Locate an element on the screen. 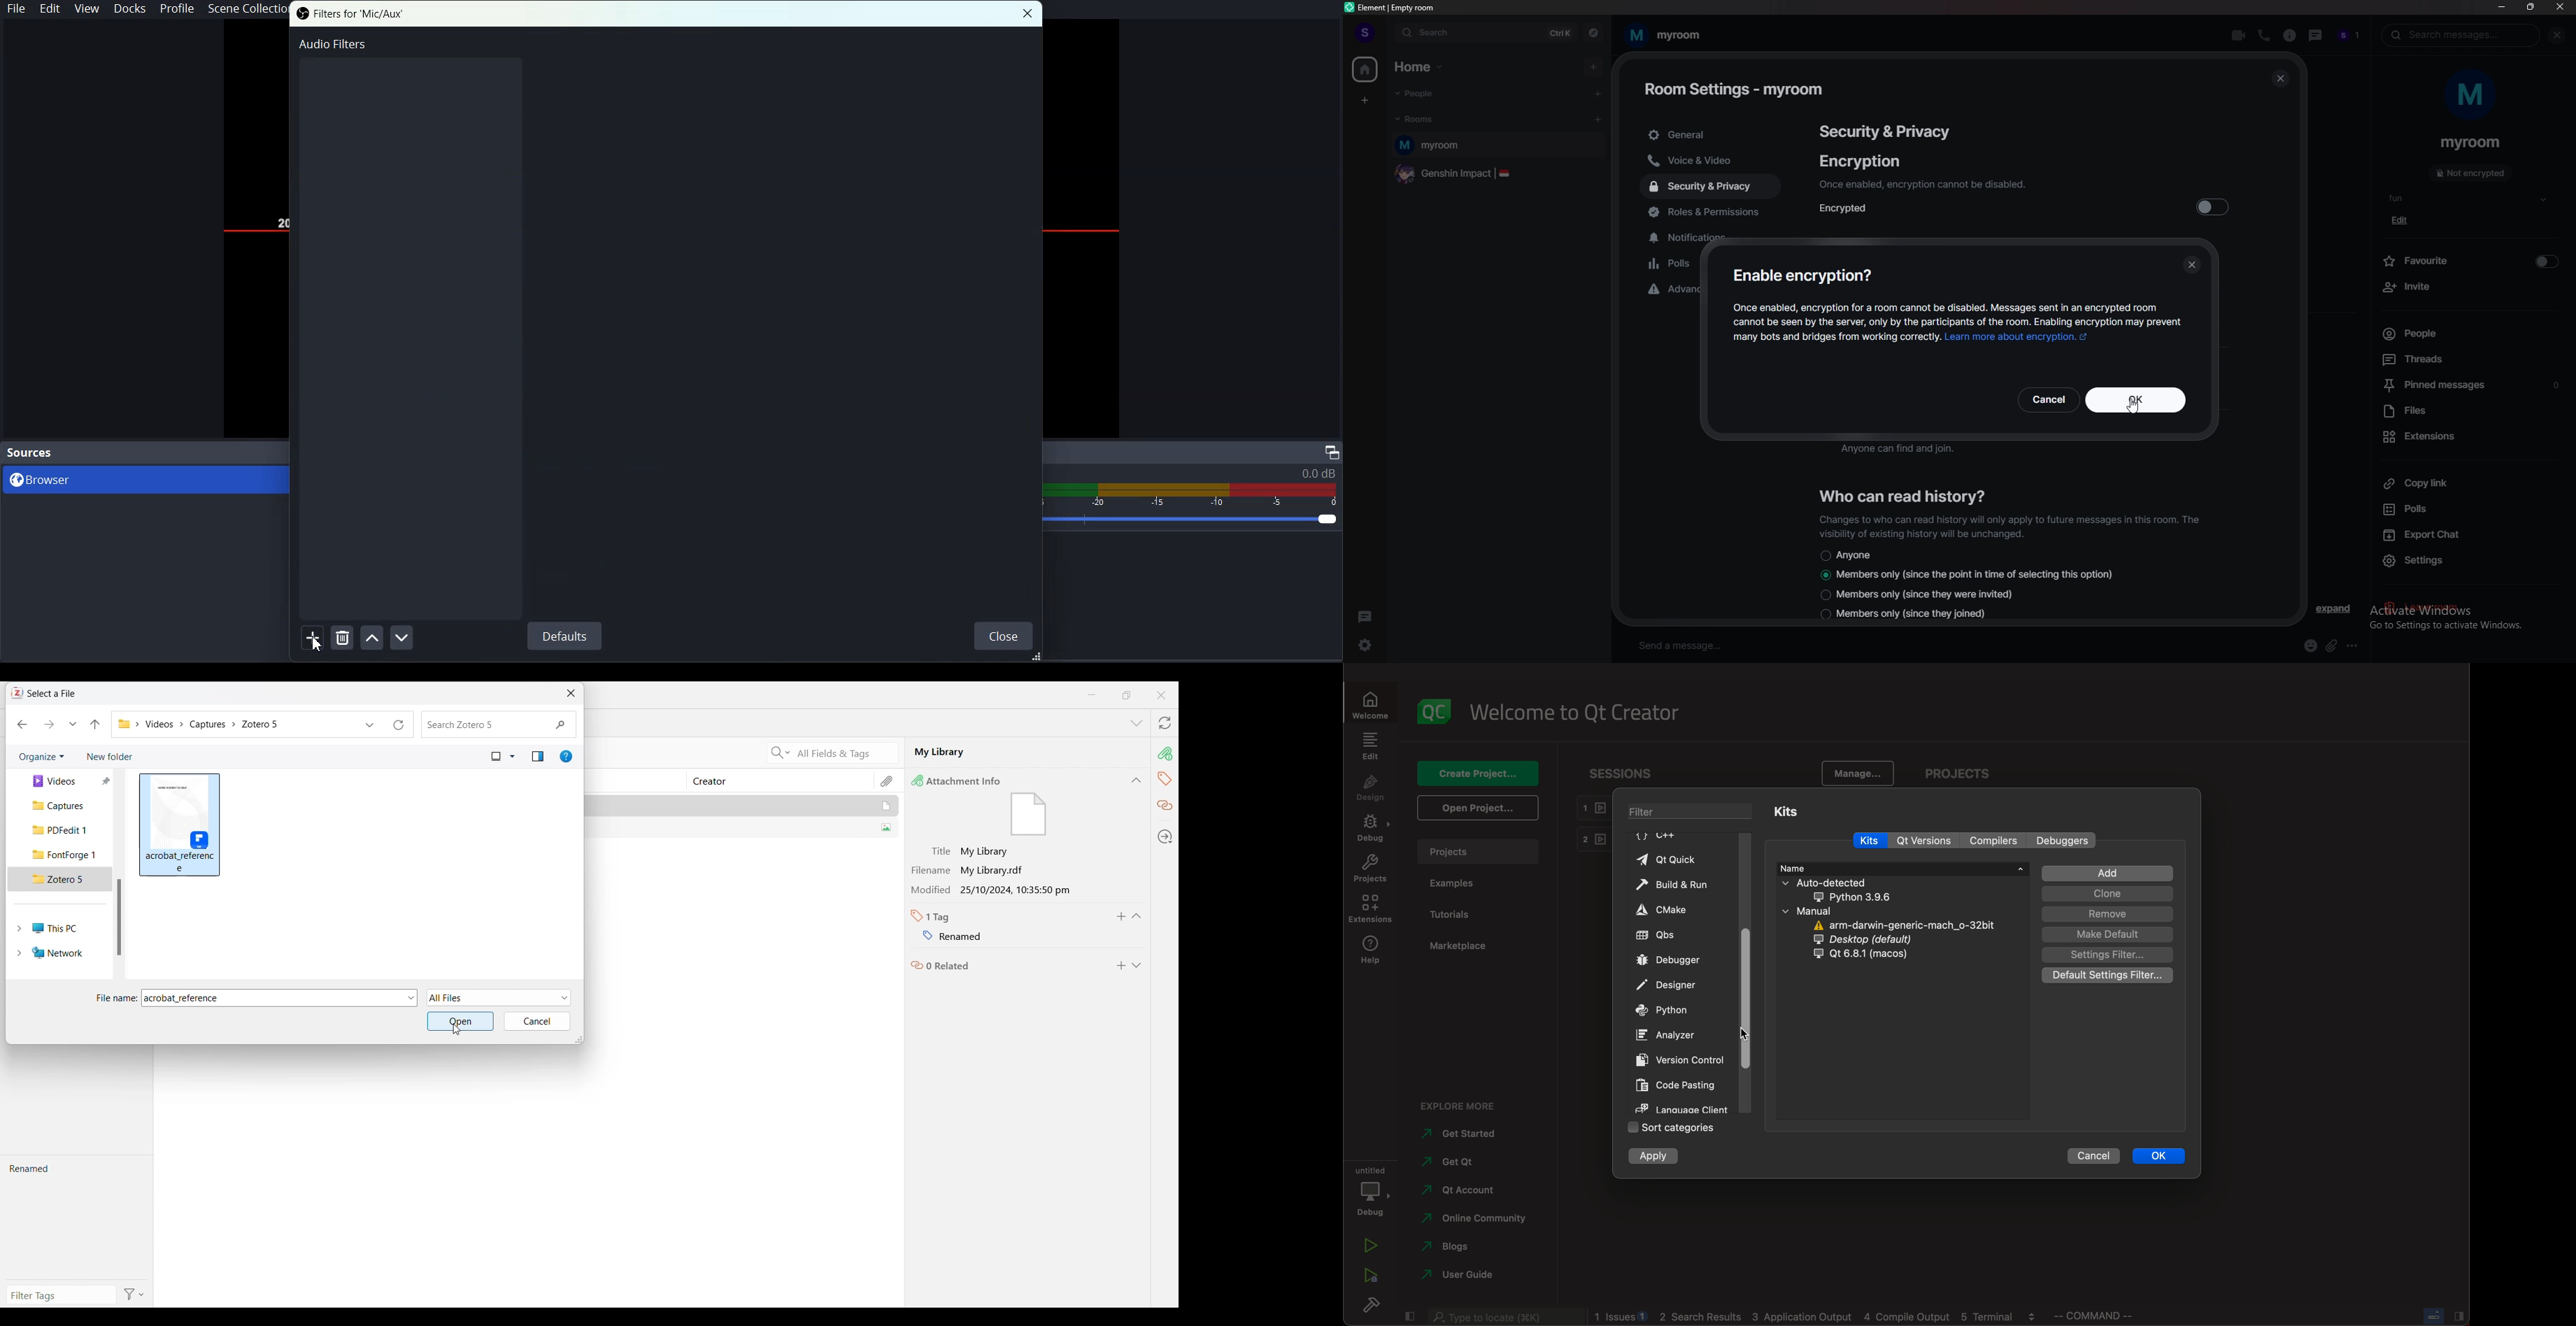 This screenshot has height=1344, width=2576. cancel is located at coordinates (2091, 1155).